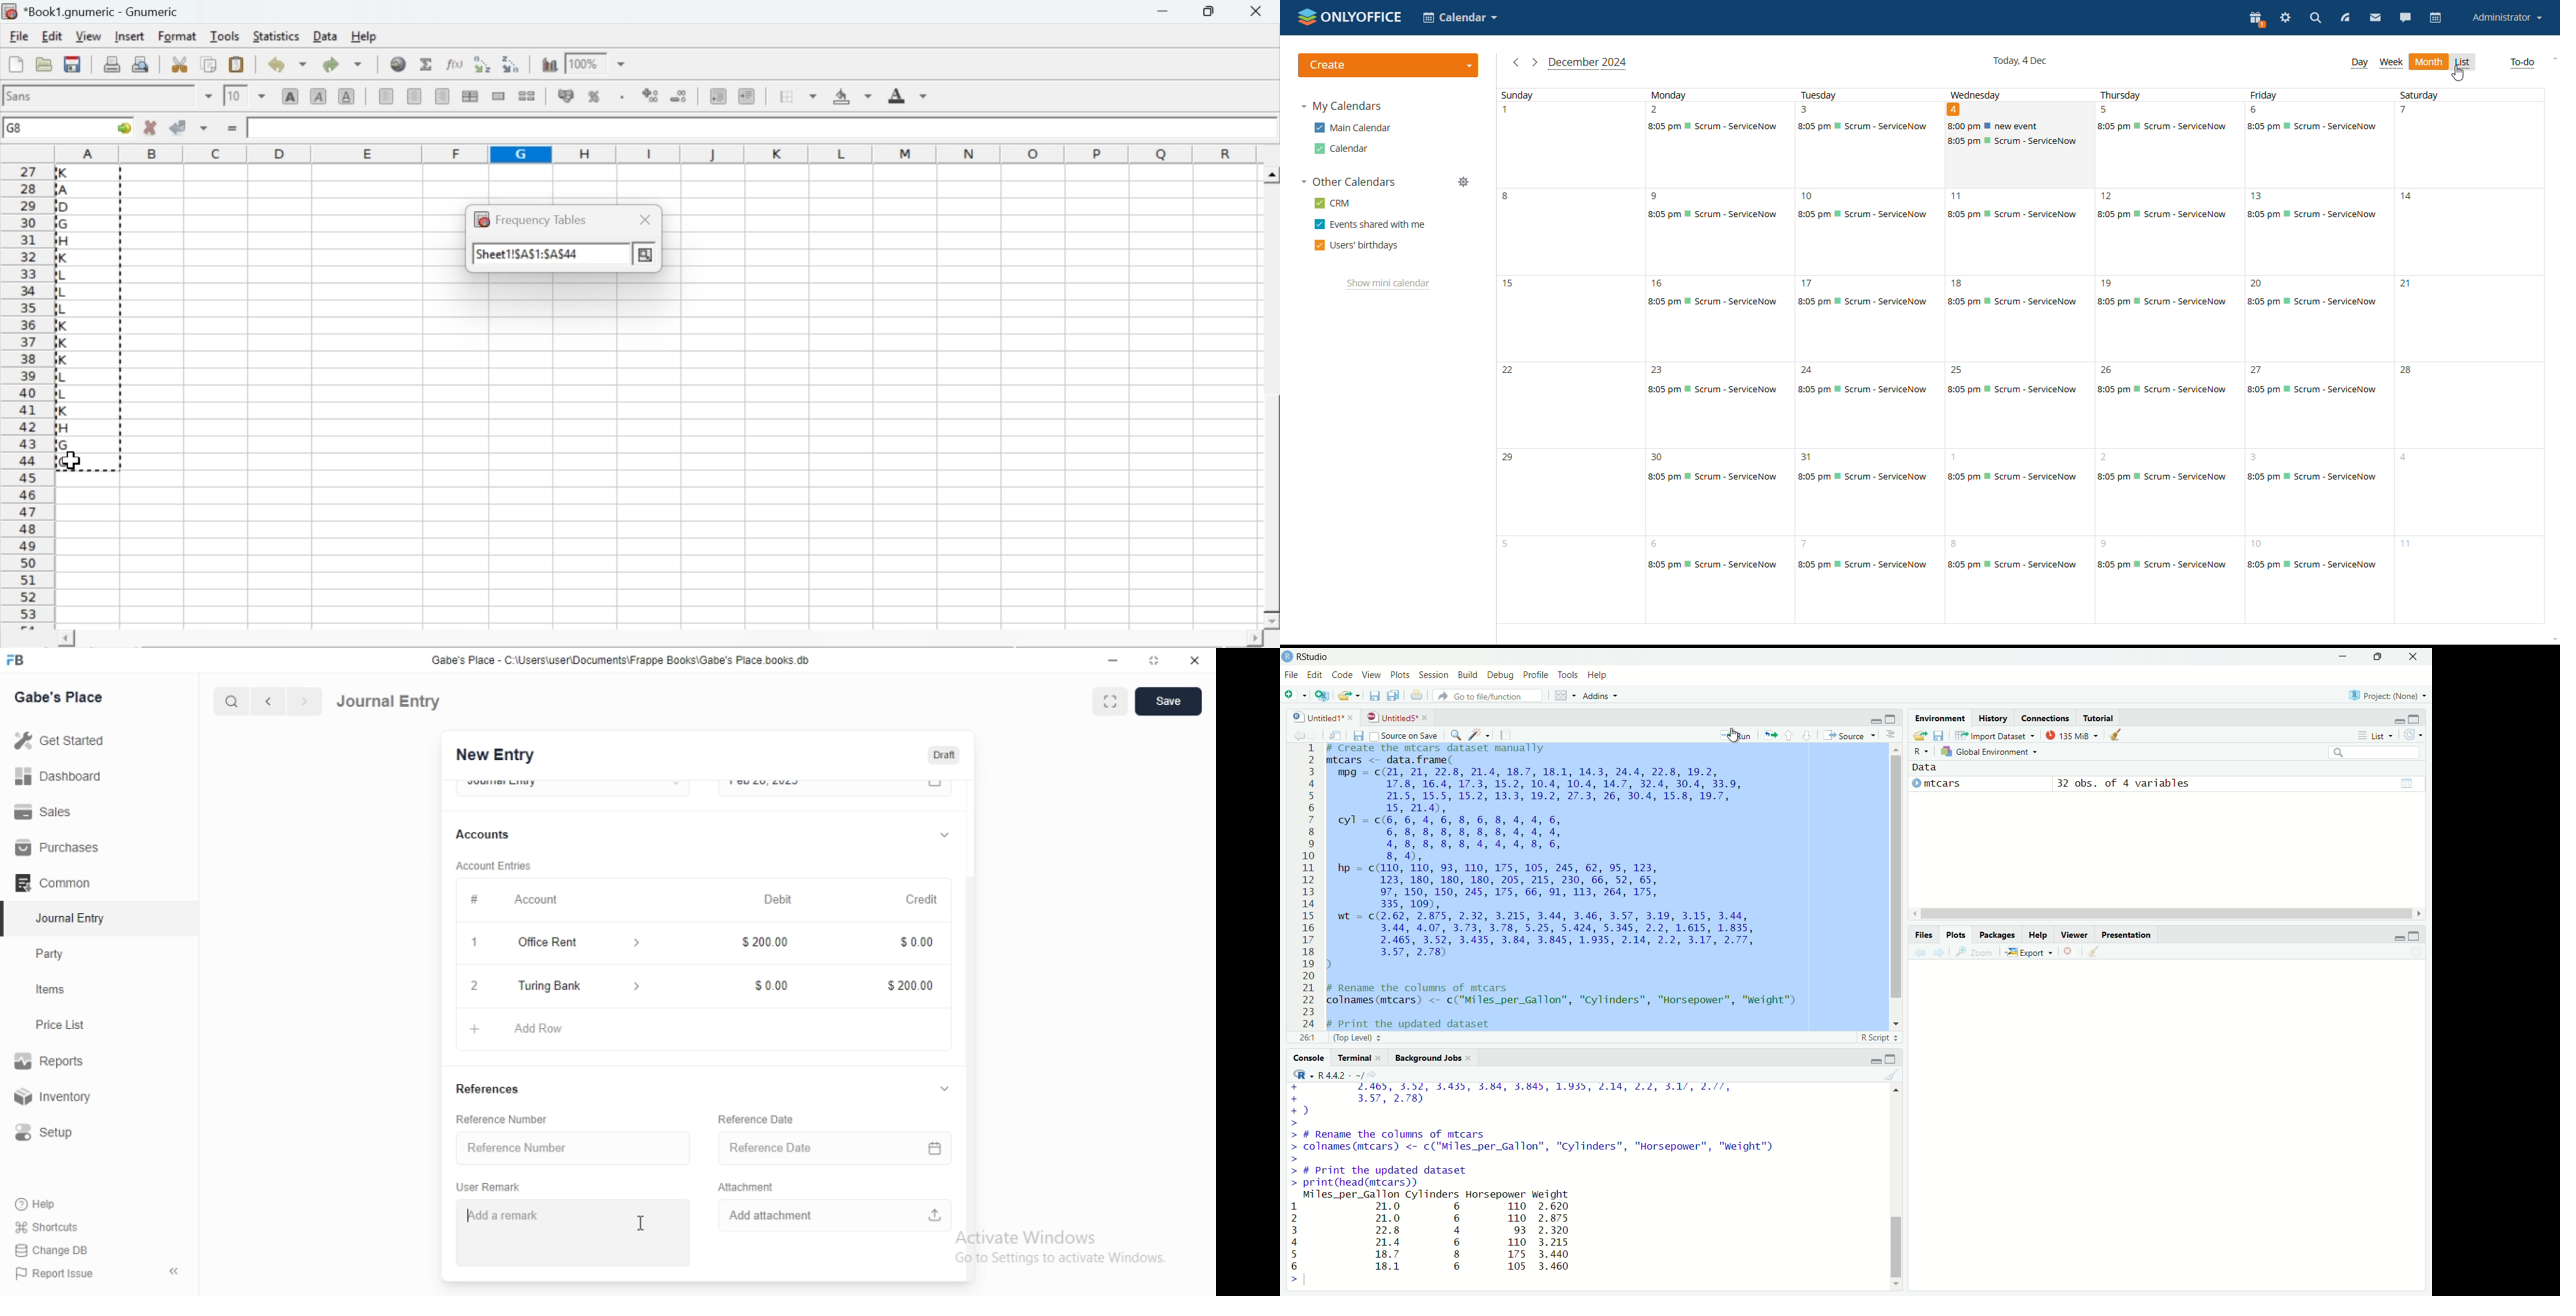  Describe the element at coordinates (2391, 938) in the screenshot. I see `minimise` at that location.